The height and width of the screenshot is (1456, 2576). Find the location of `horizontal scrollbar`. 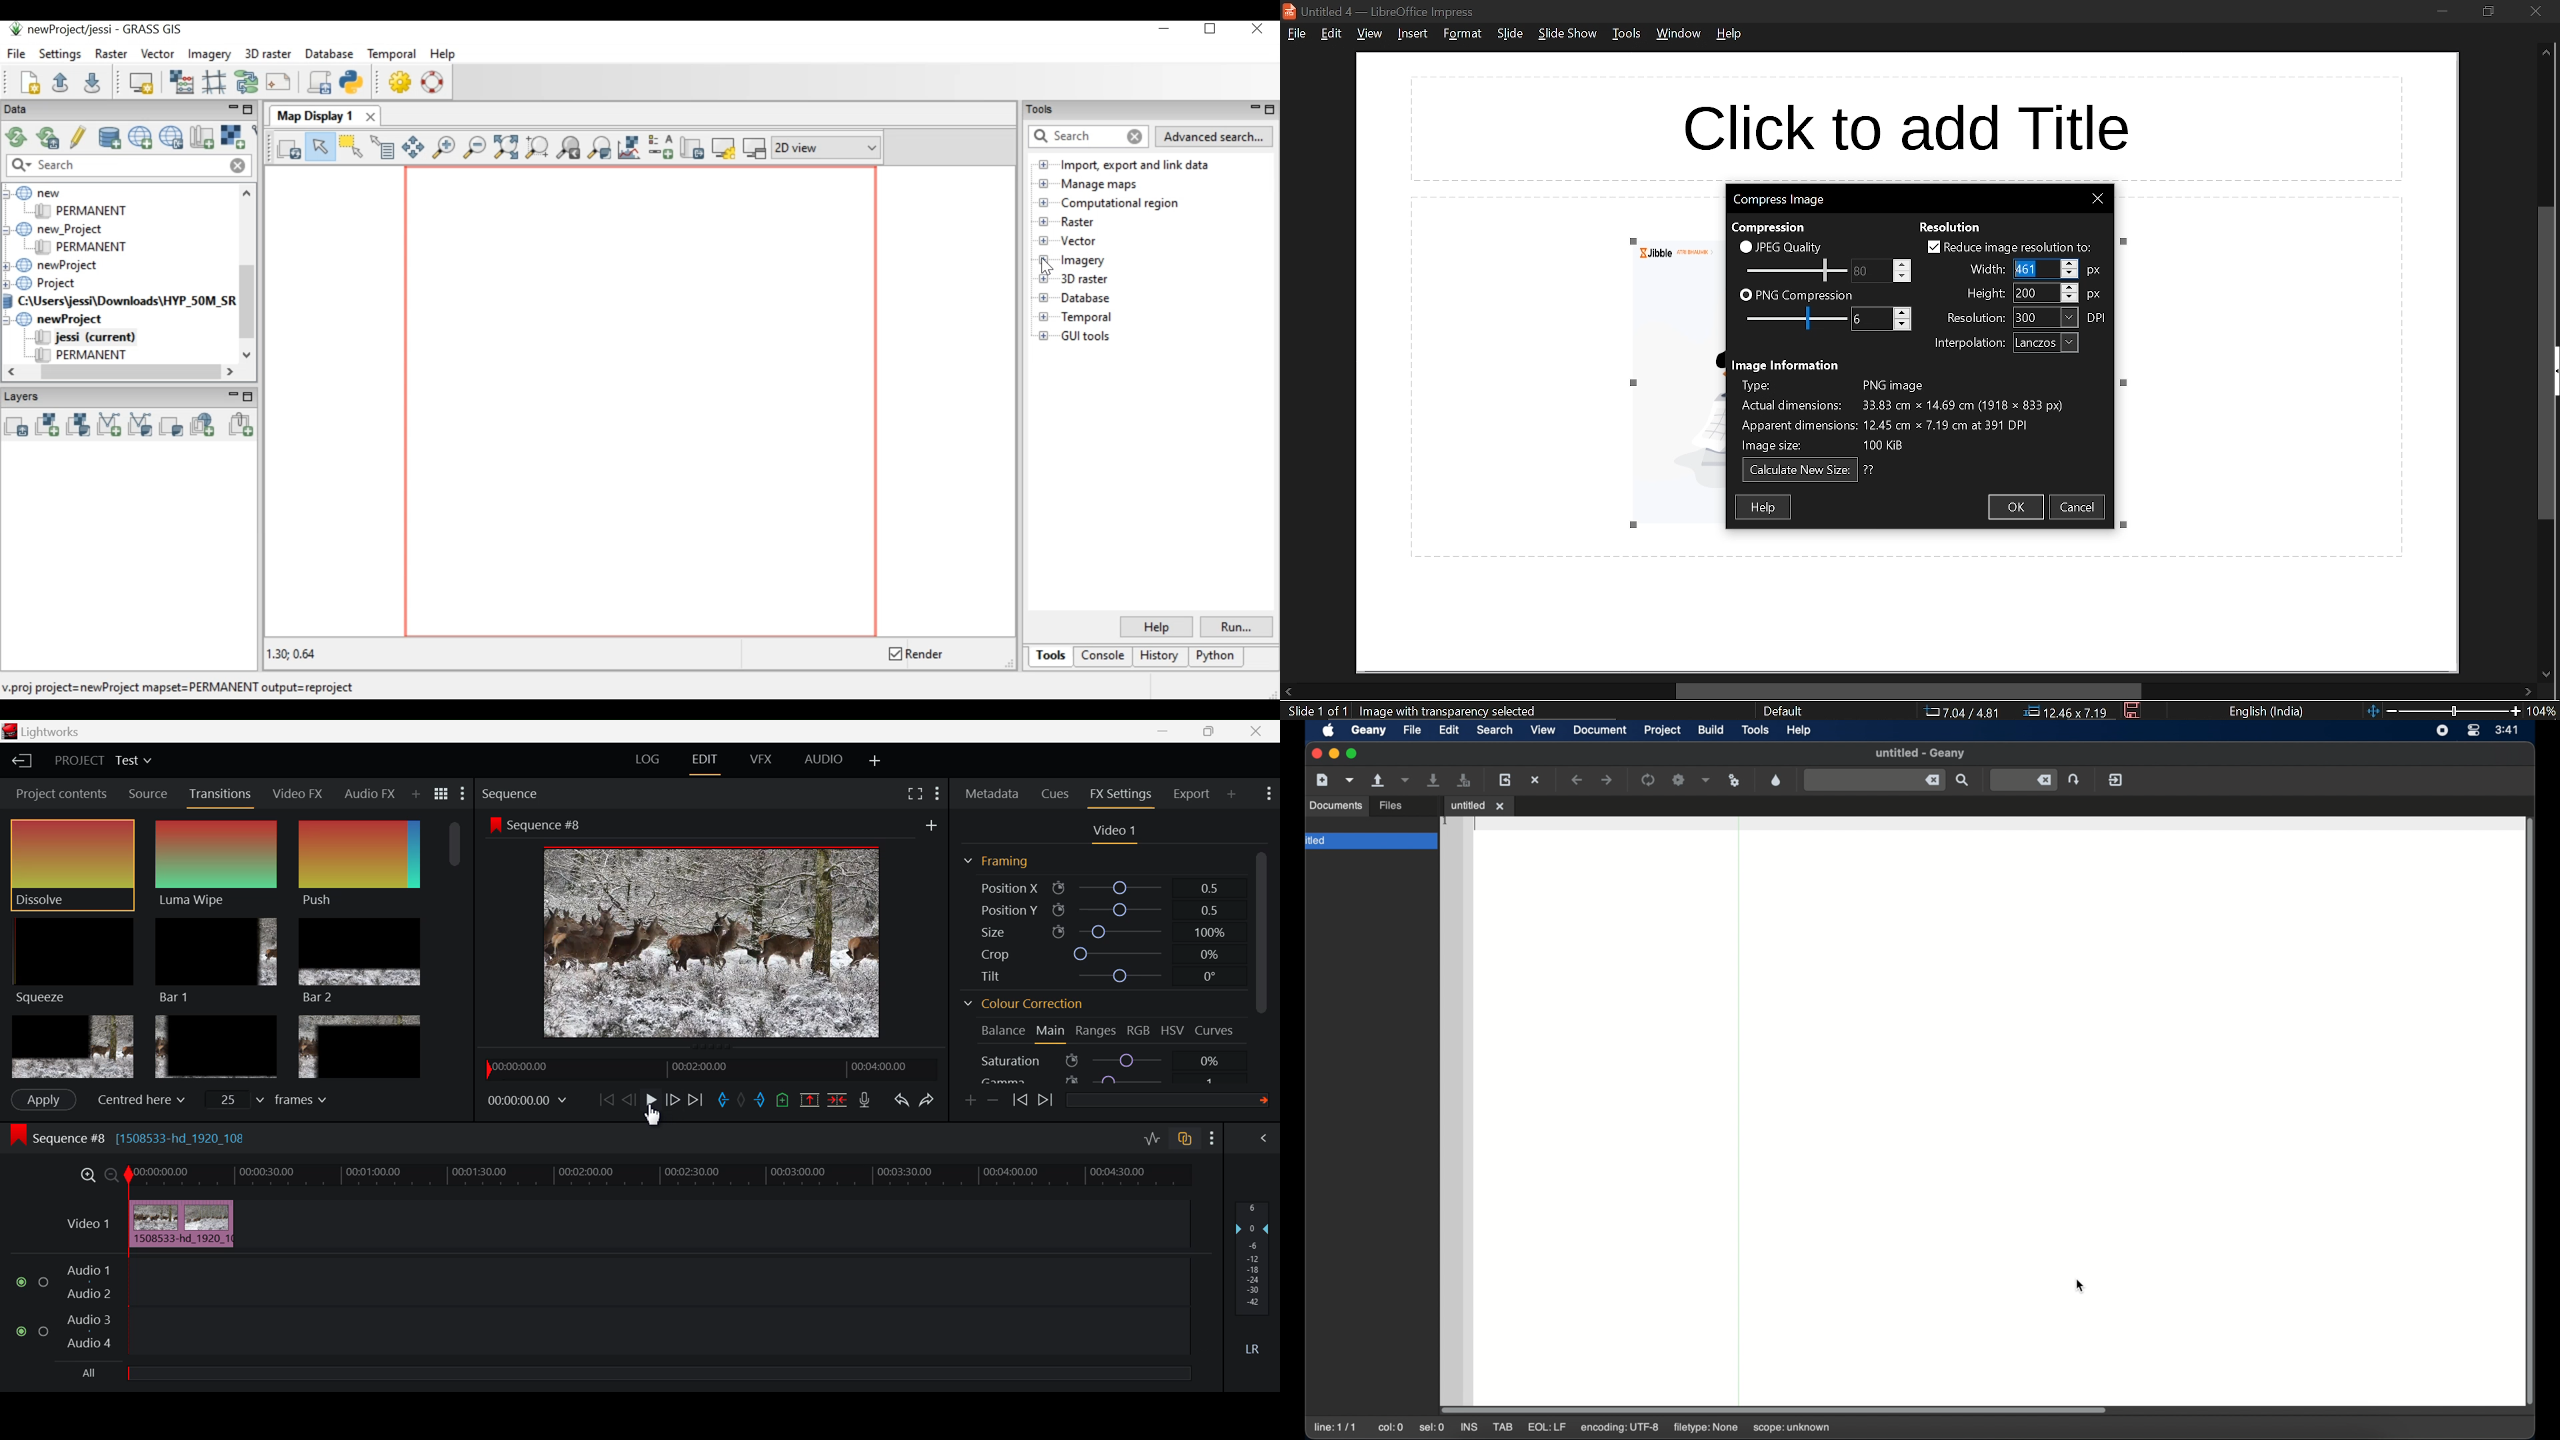

horizontal scrollbar is located at coordinates (1905, 690).